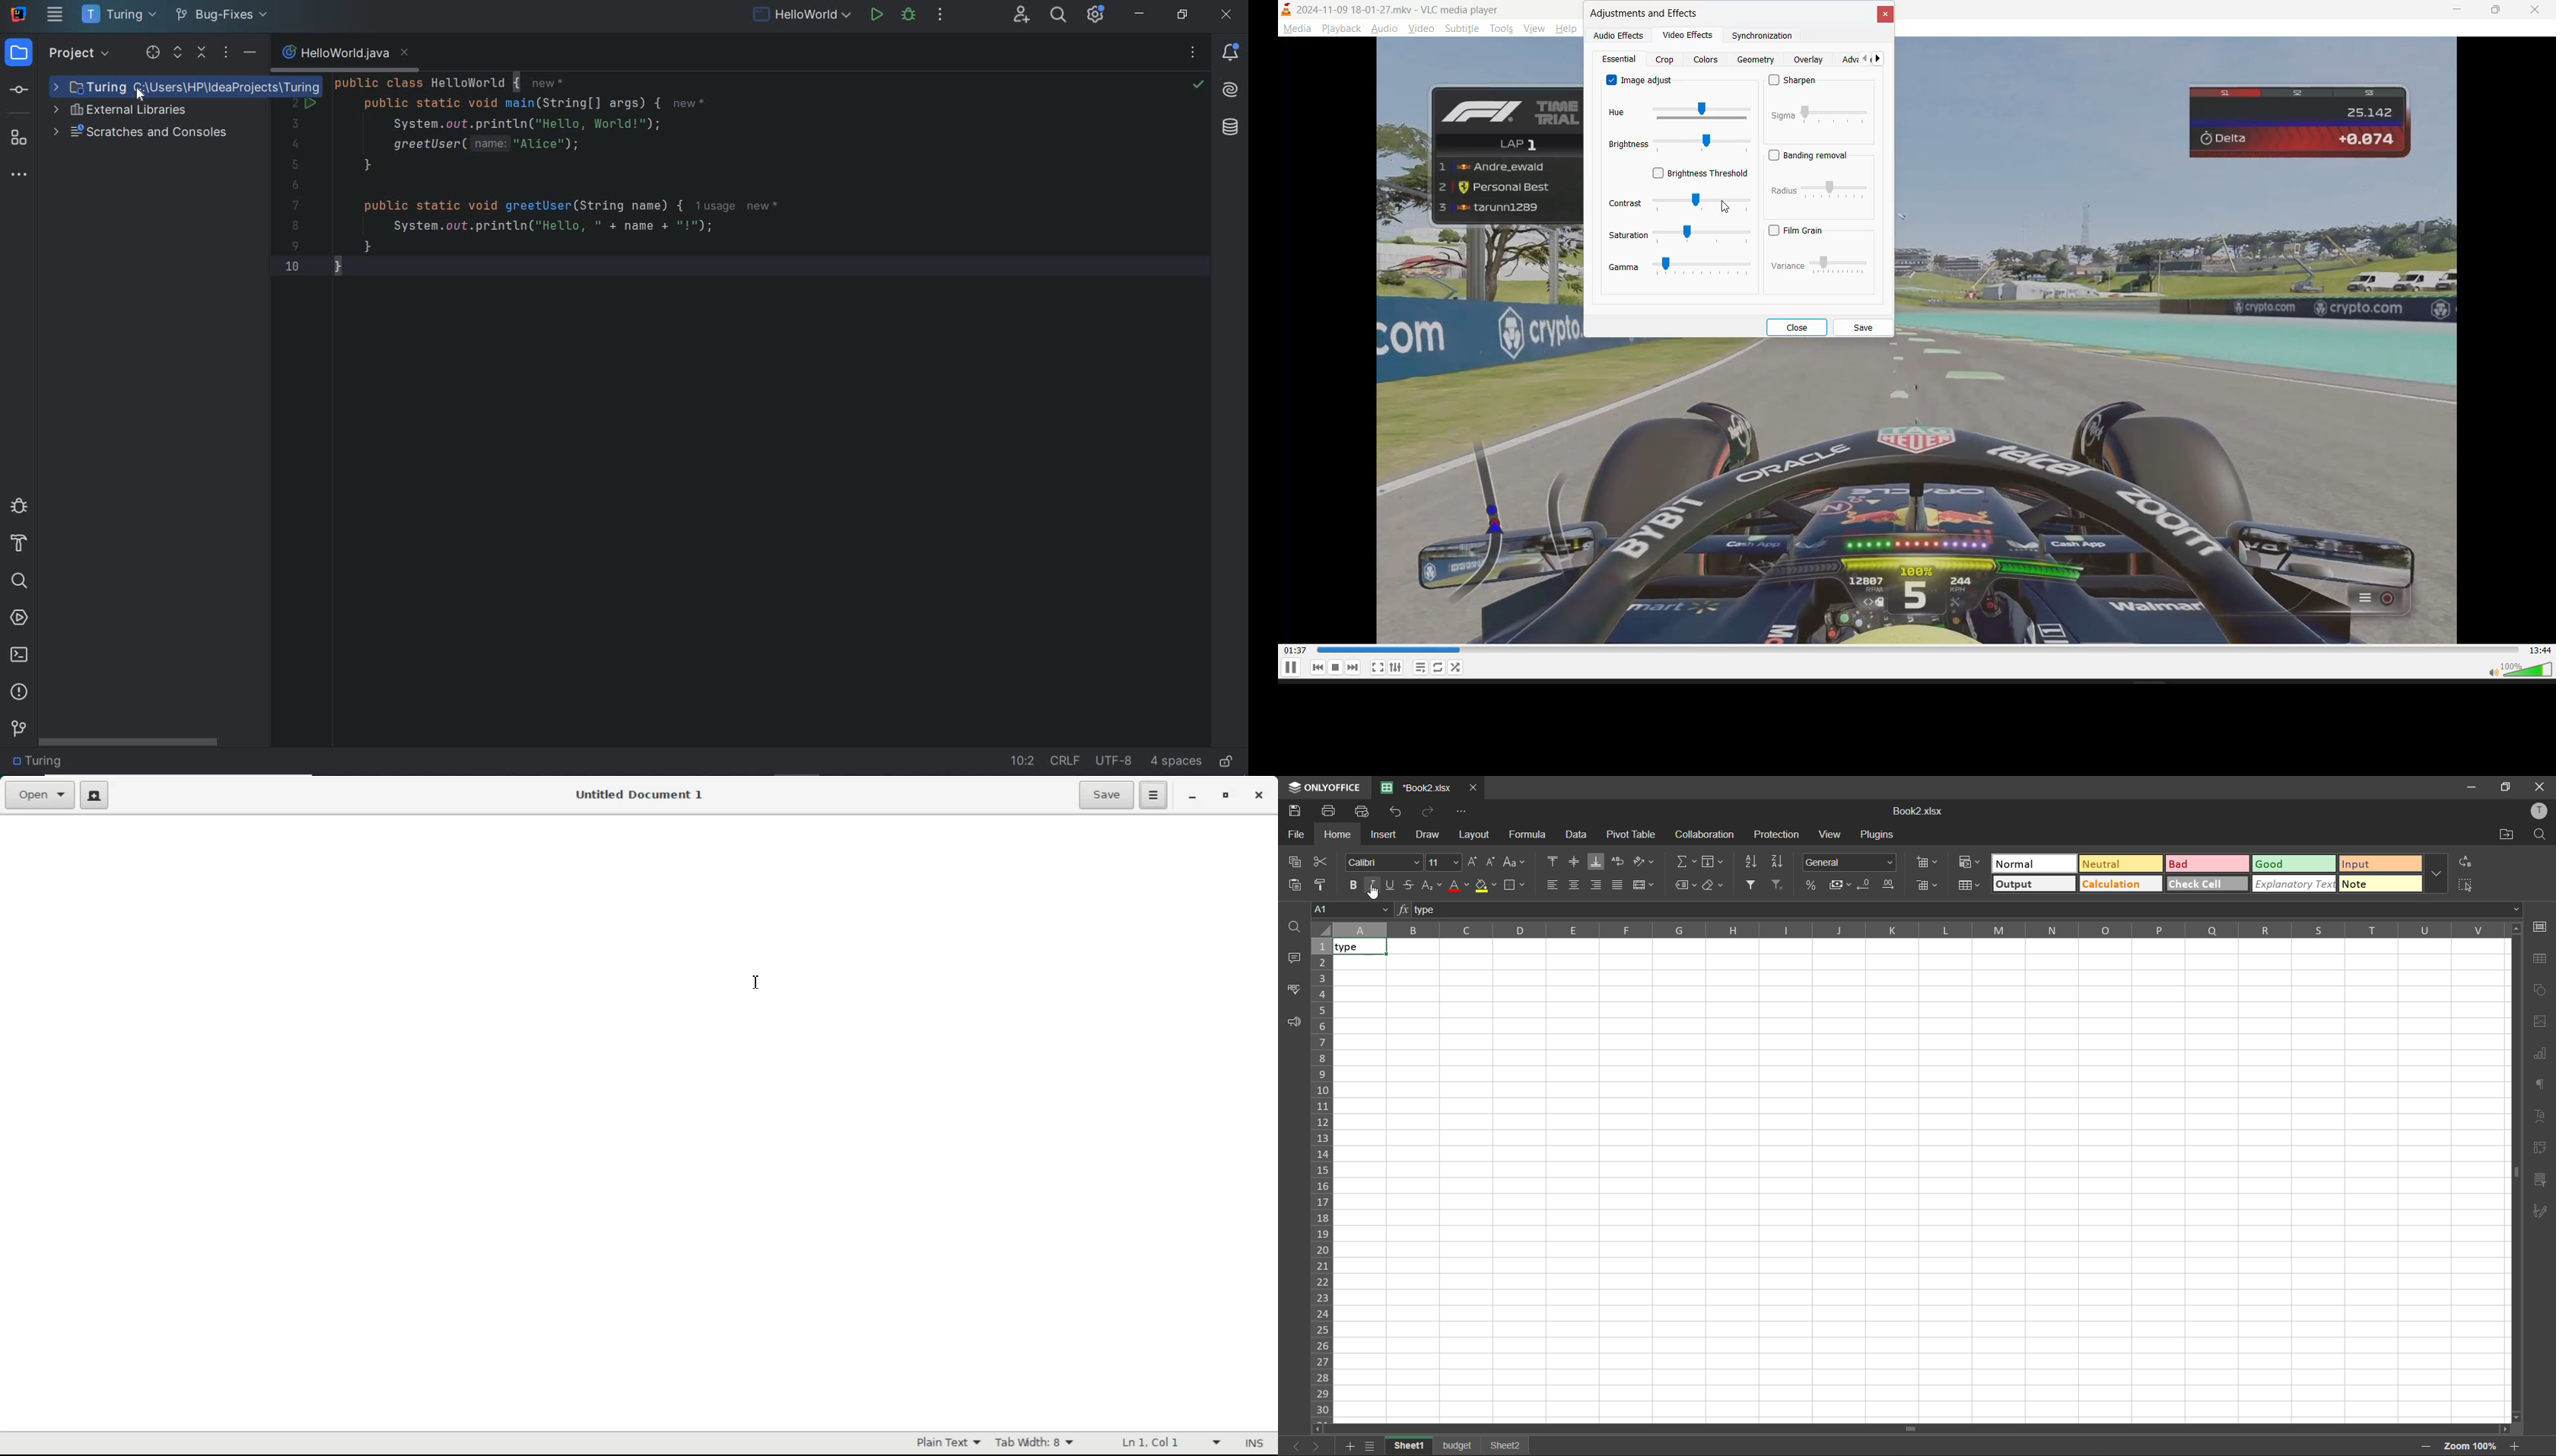  What do you see at coordinates (1500, 29) in the screenshot?
I see `tools` at bounding box center [1500, 29].